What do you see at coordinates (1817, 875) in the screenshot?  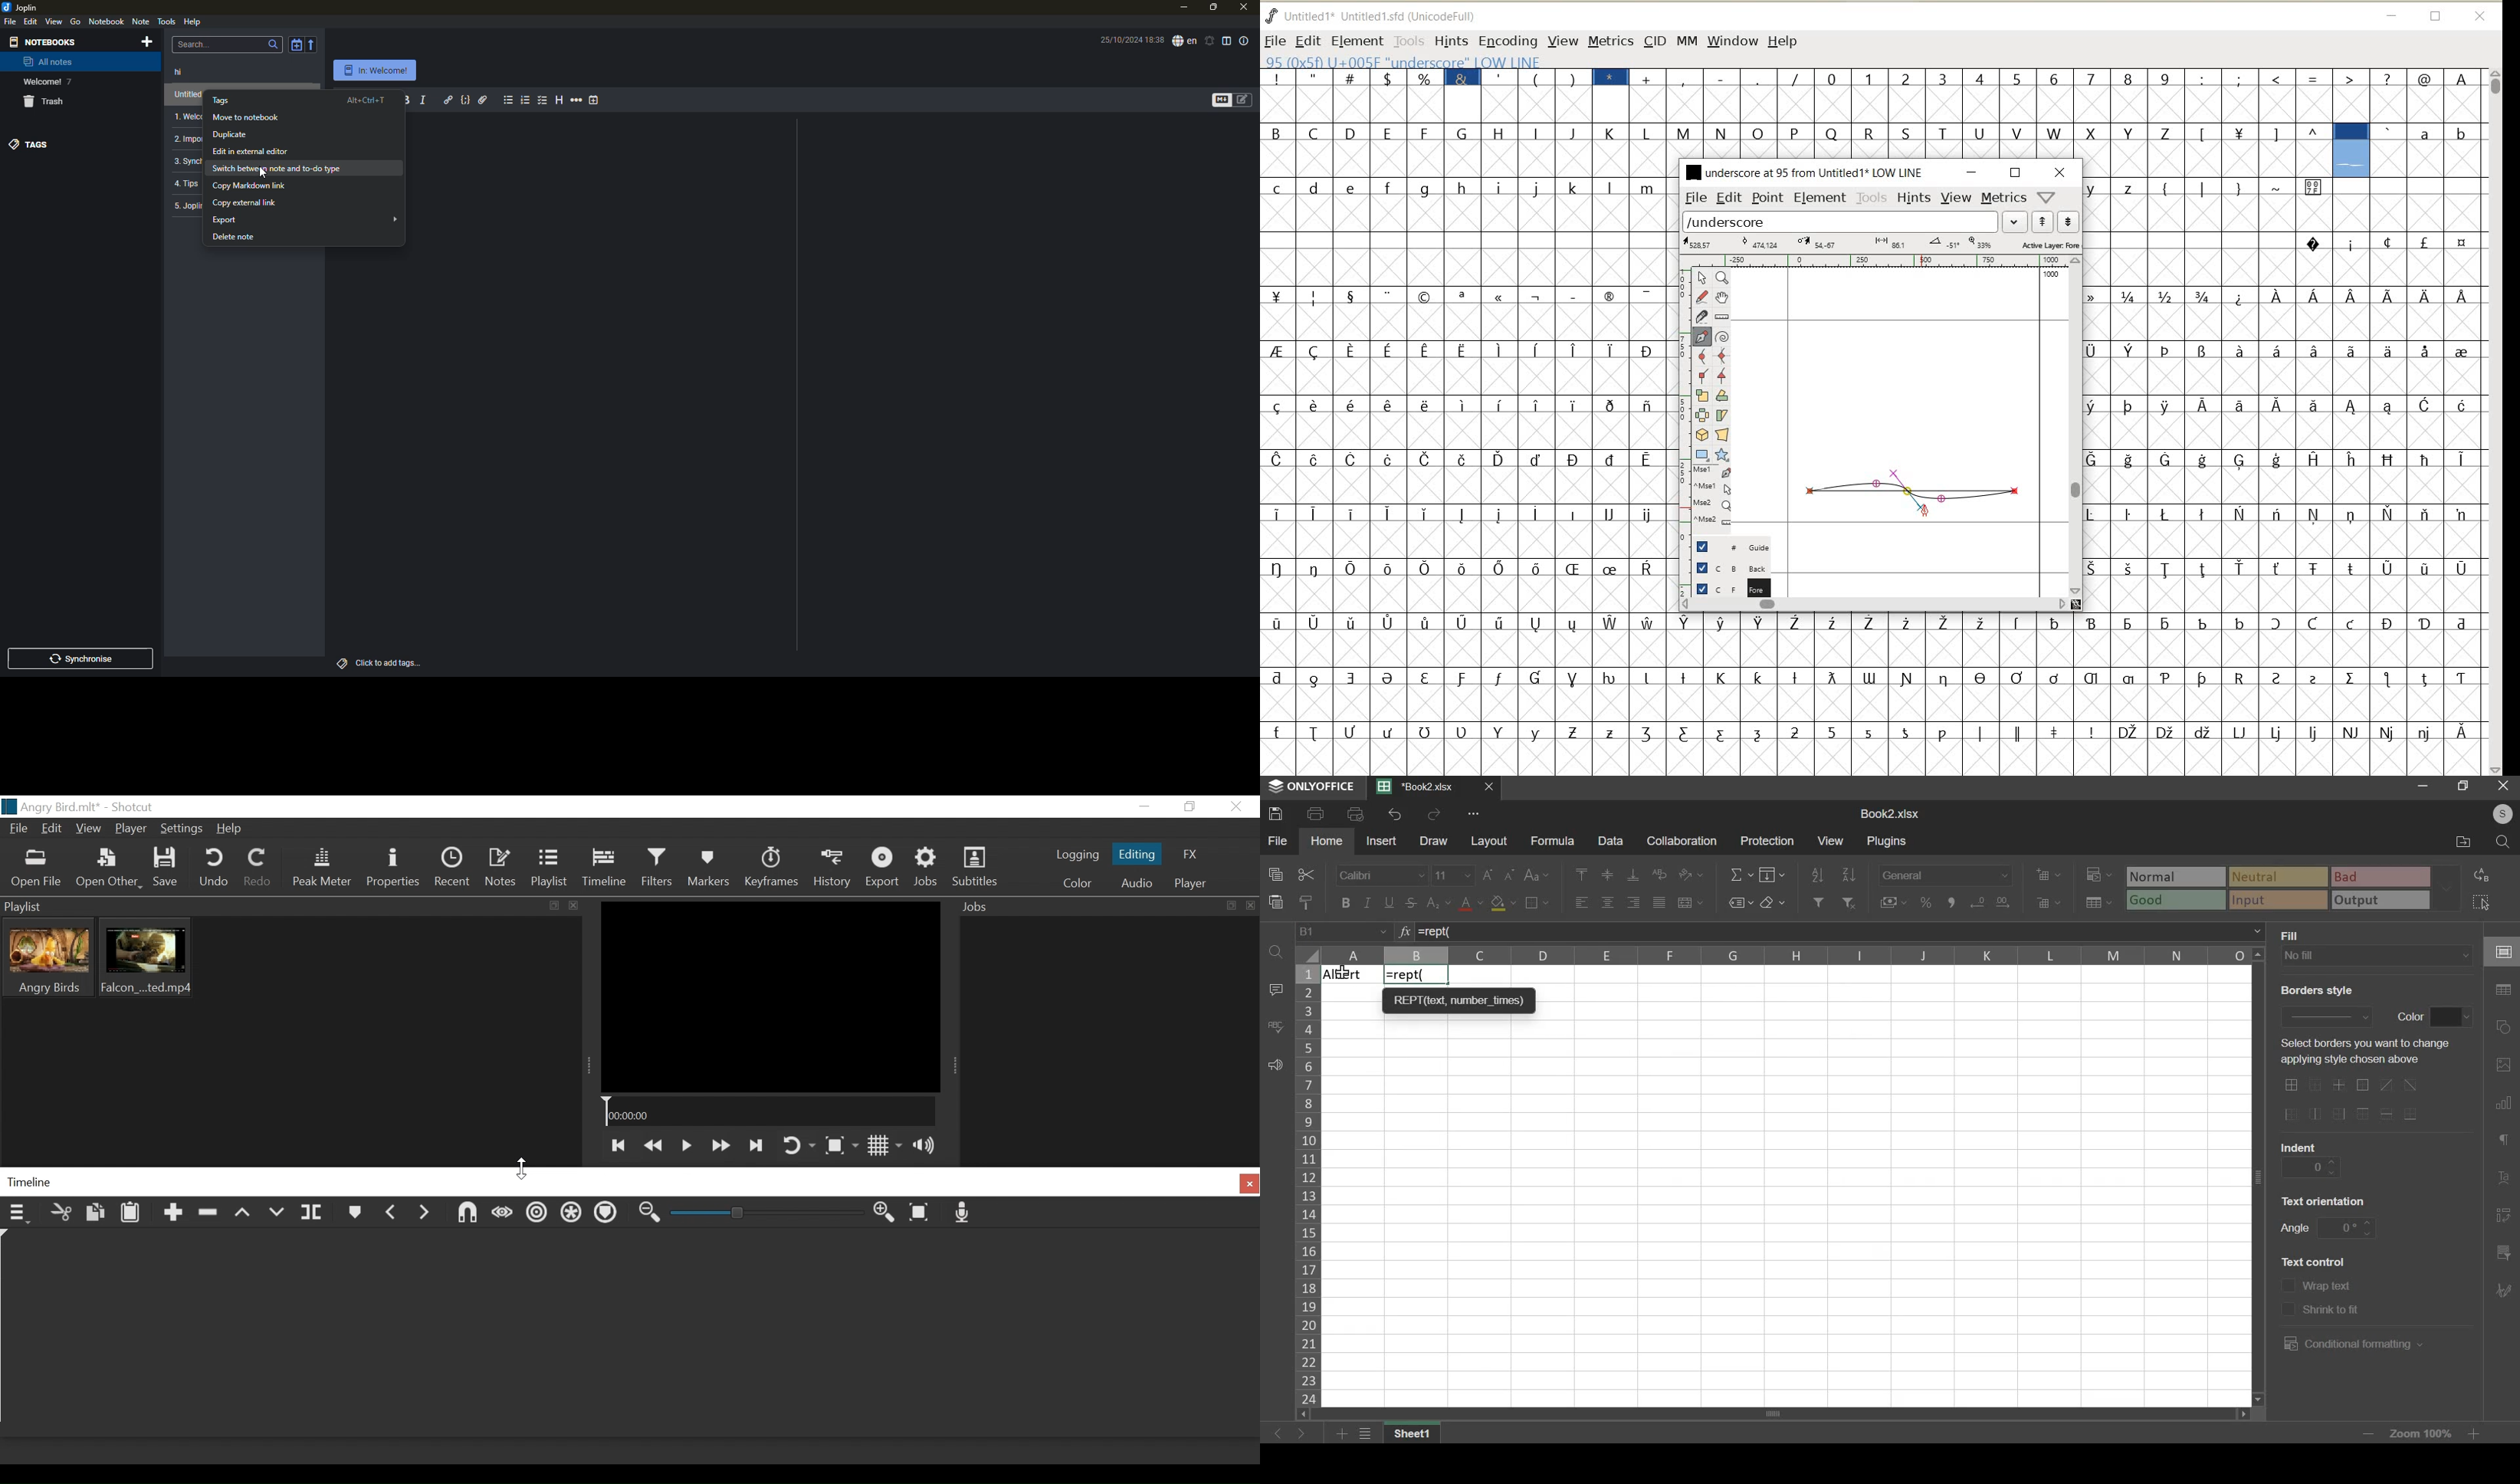 I see `sort ascending` at bounding box center [1817, 875].